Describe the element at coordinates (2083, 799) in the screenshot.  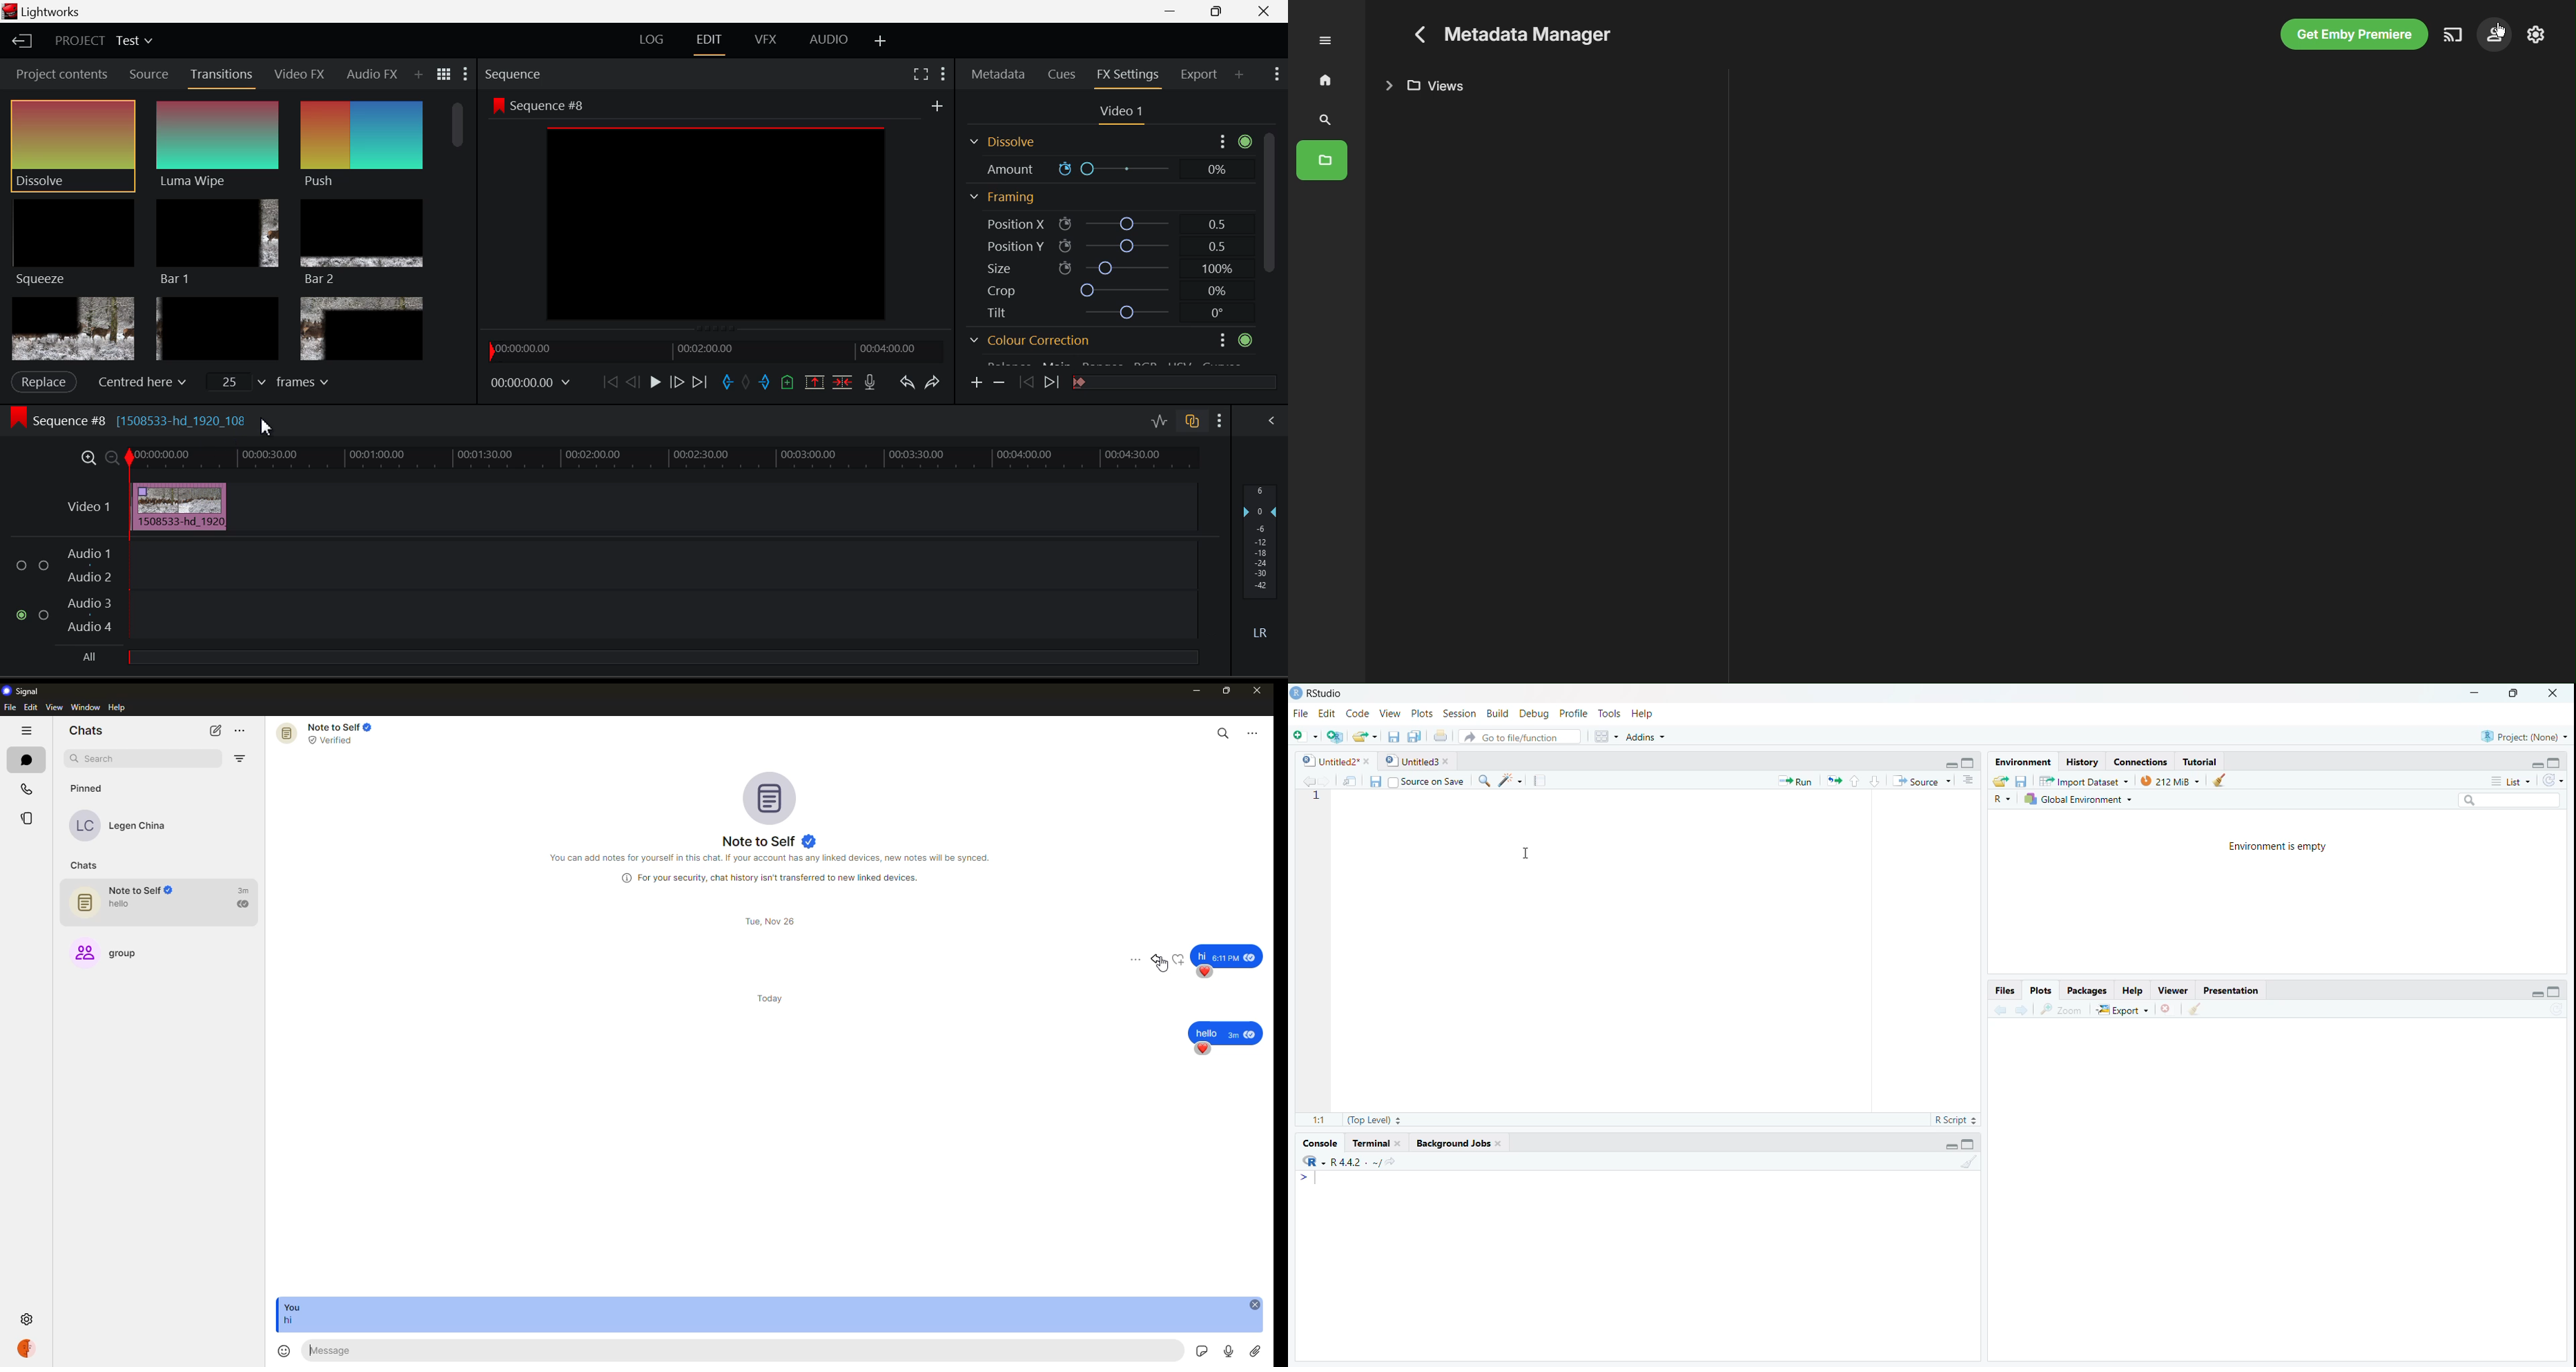
I see `global environment` at that location.